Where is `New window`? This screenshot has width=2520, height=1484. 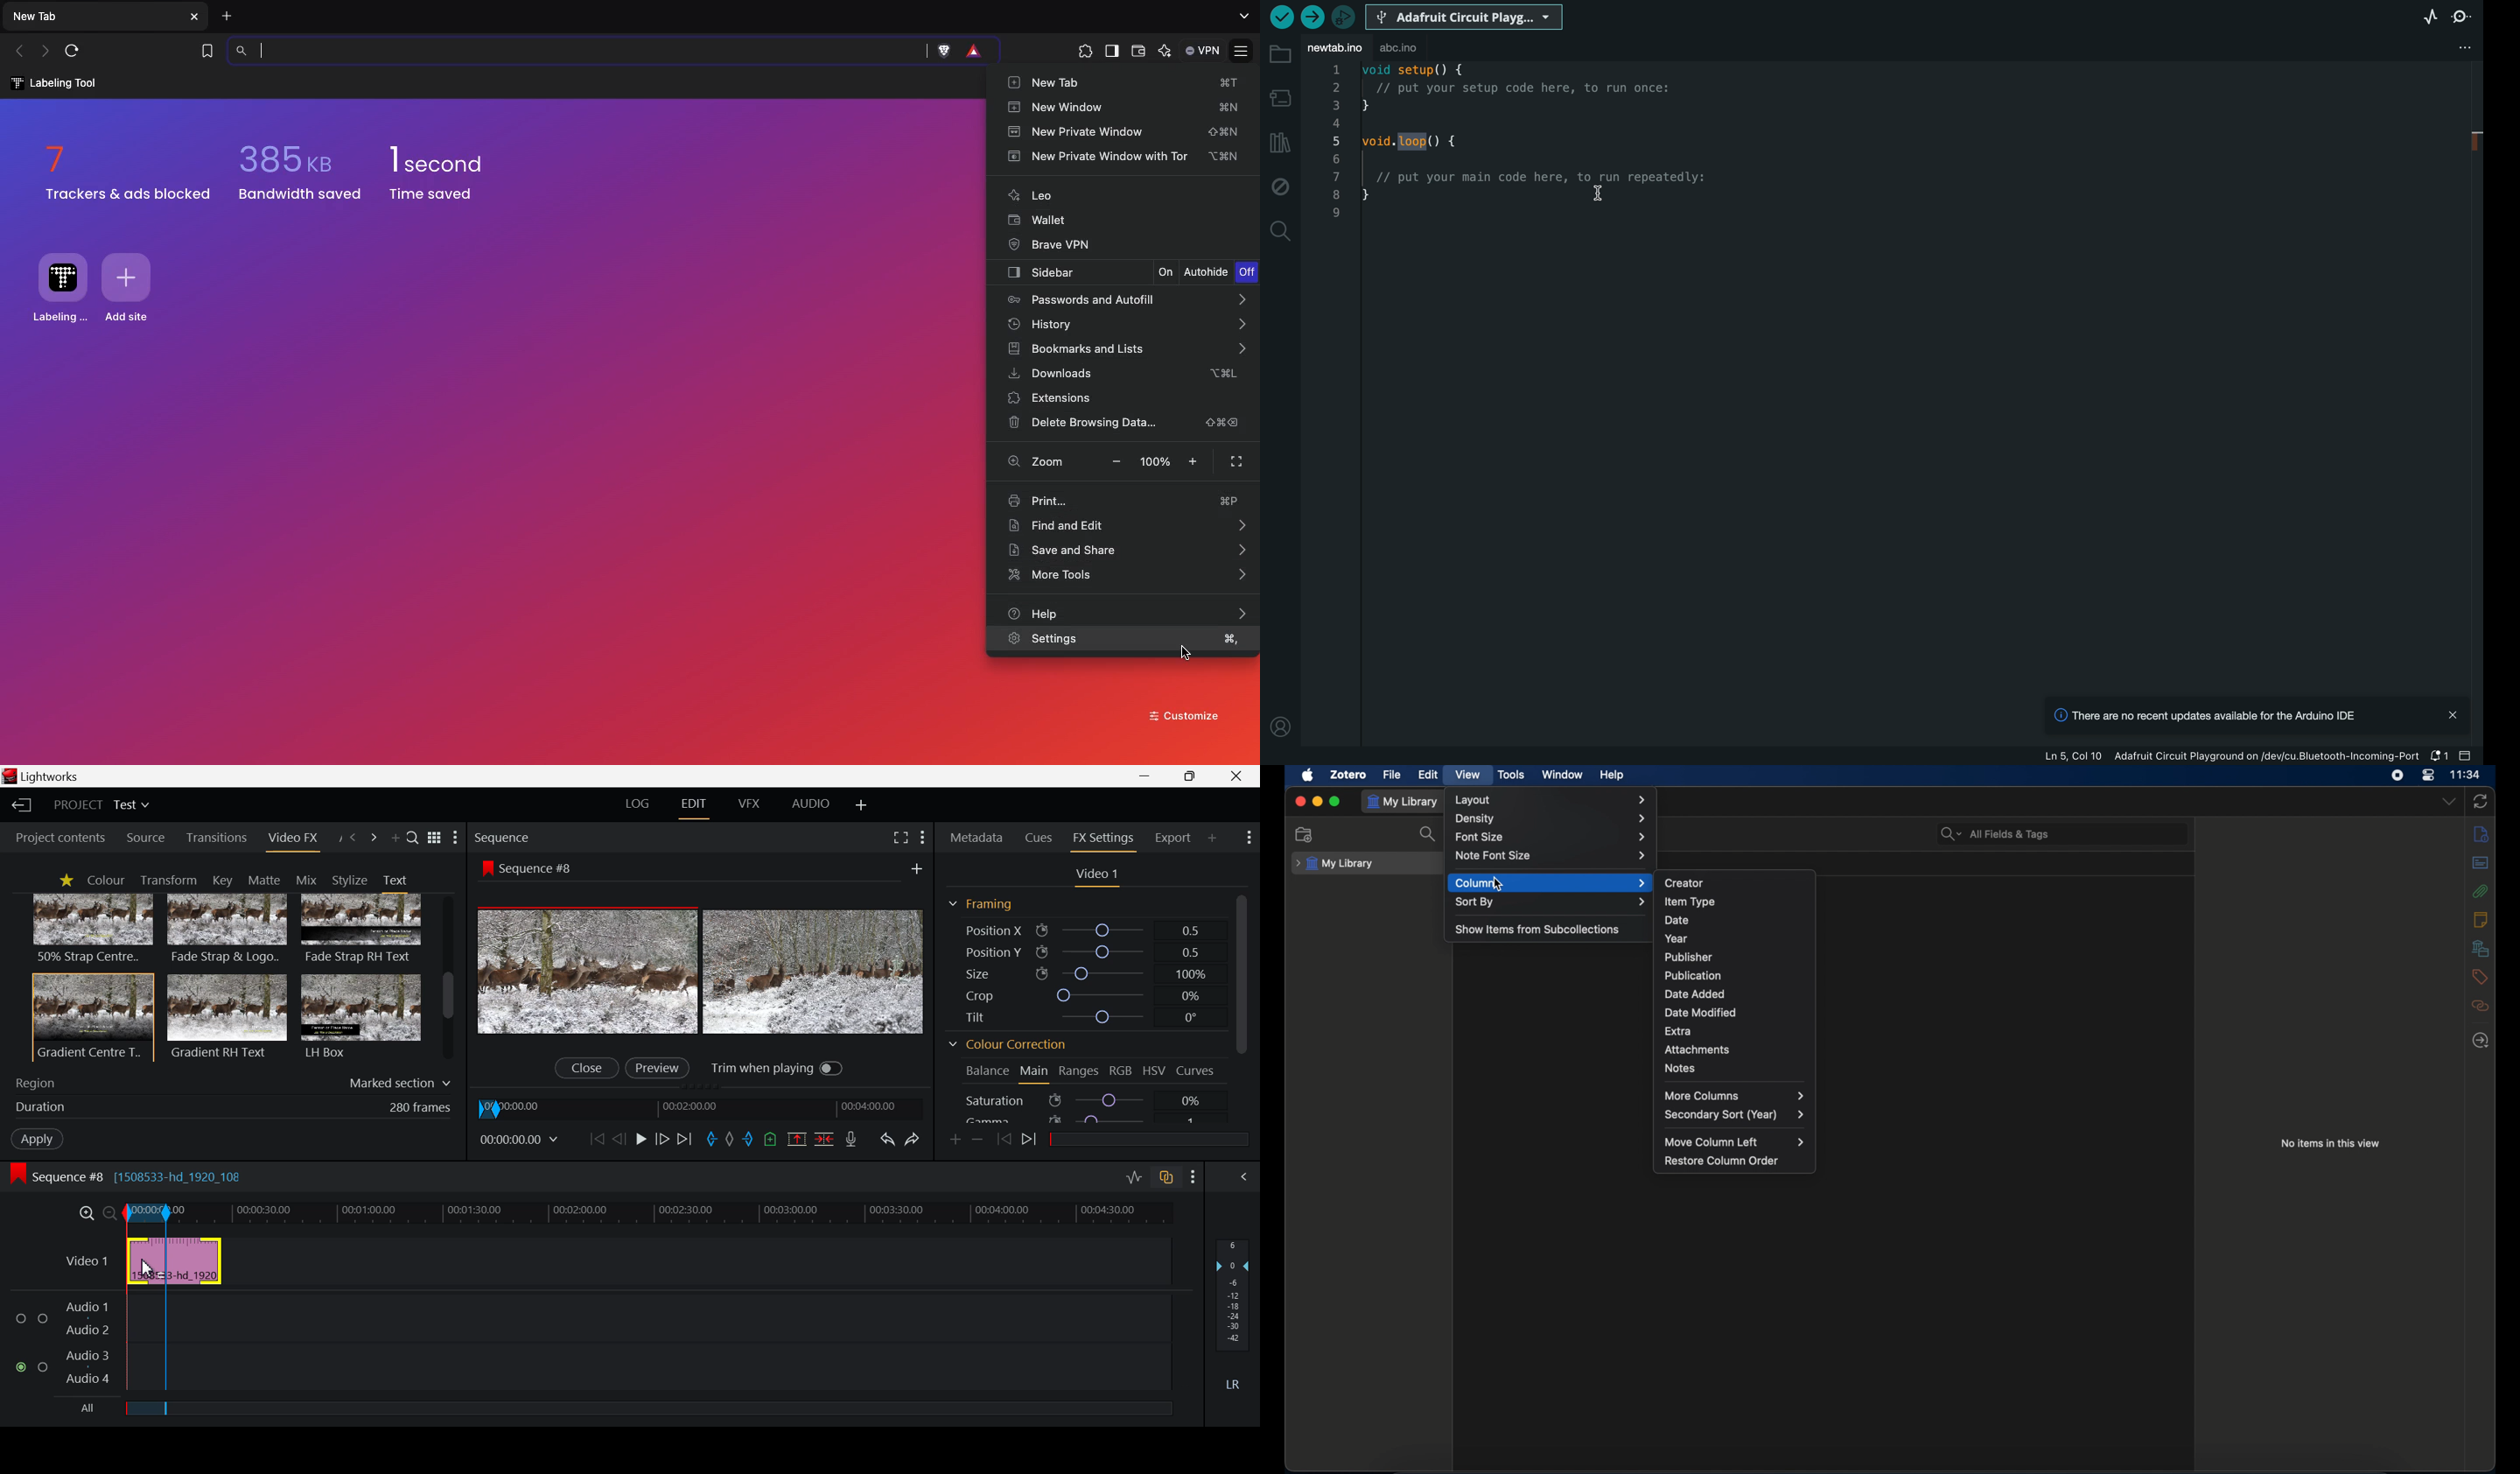
New window is located at coordinates (1126, 109).